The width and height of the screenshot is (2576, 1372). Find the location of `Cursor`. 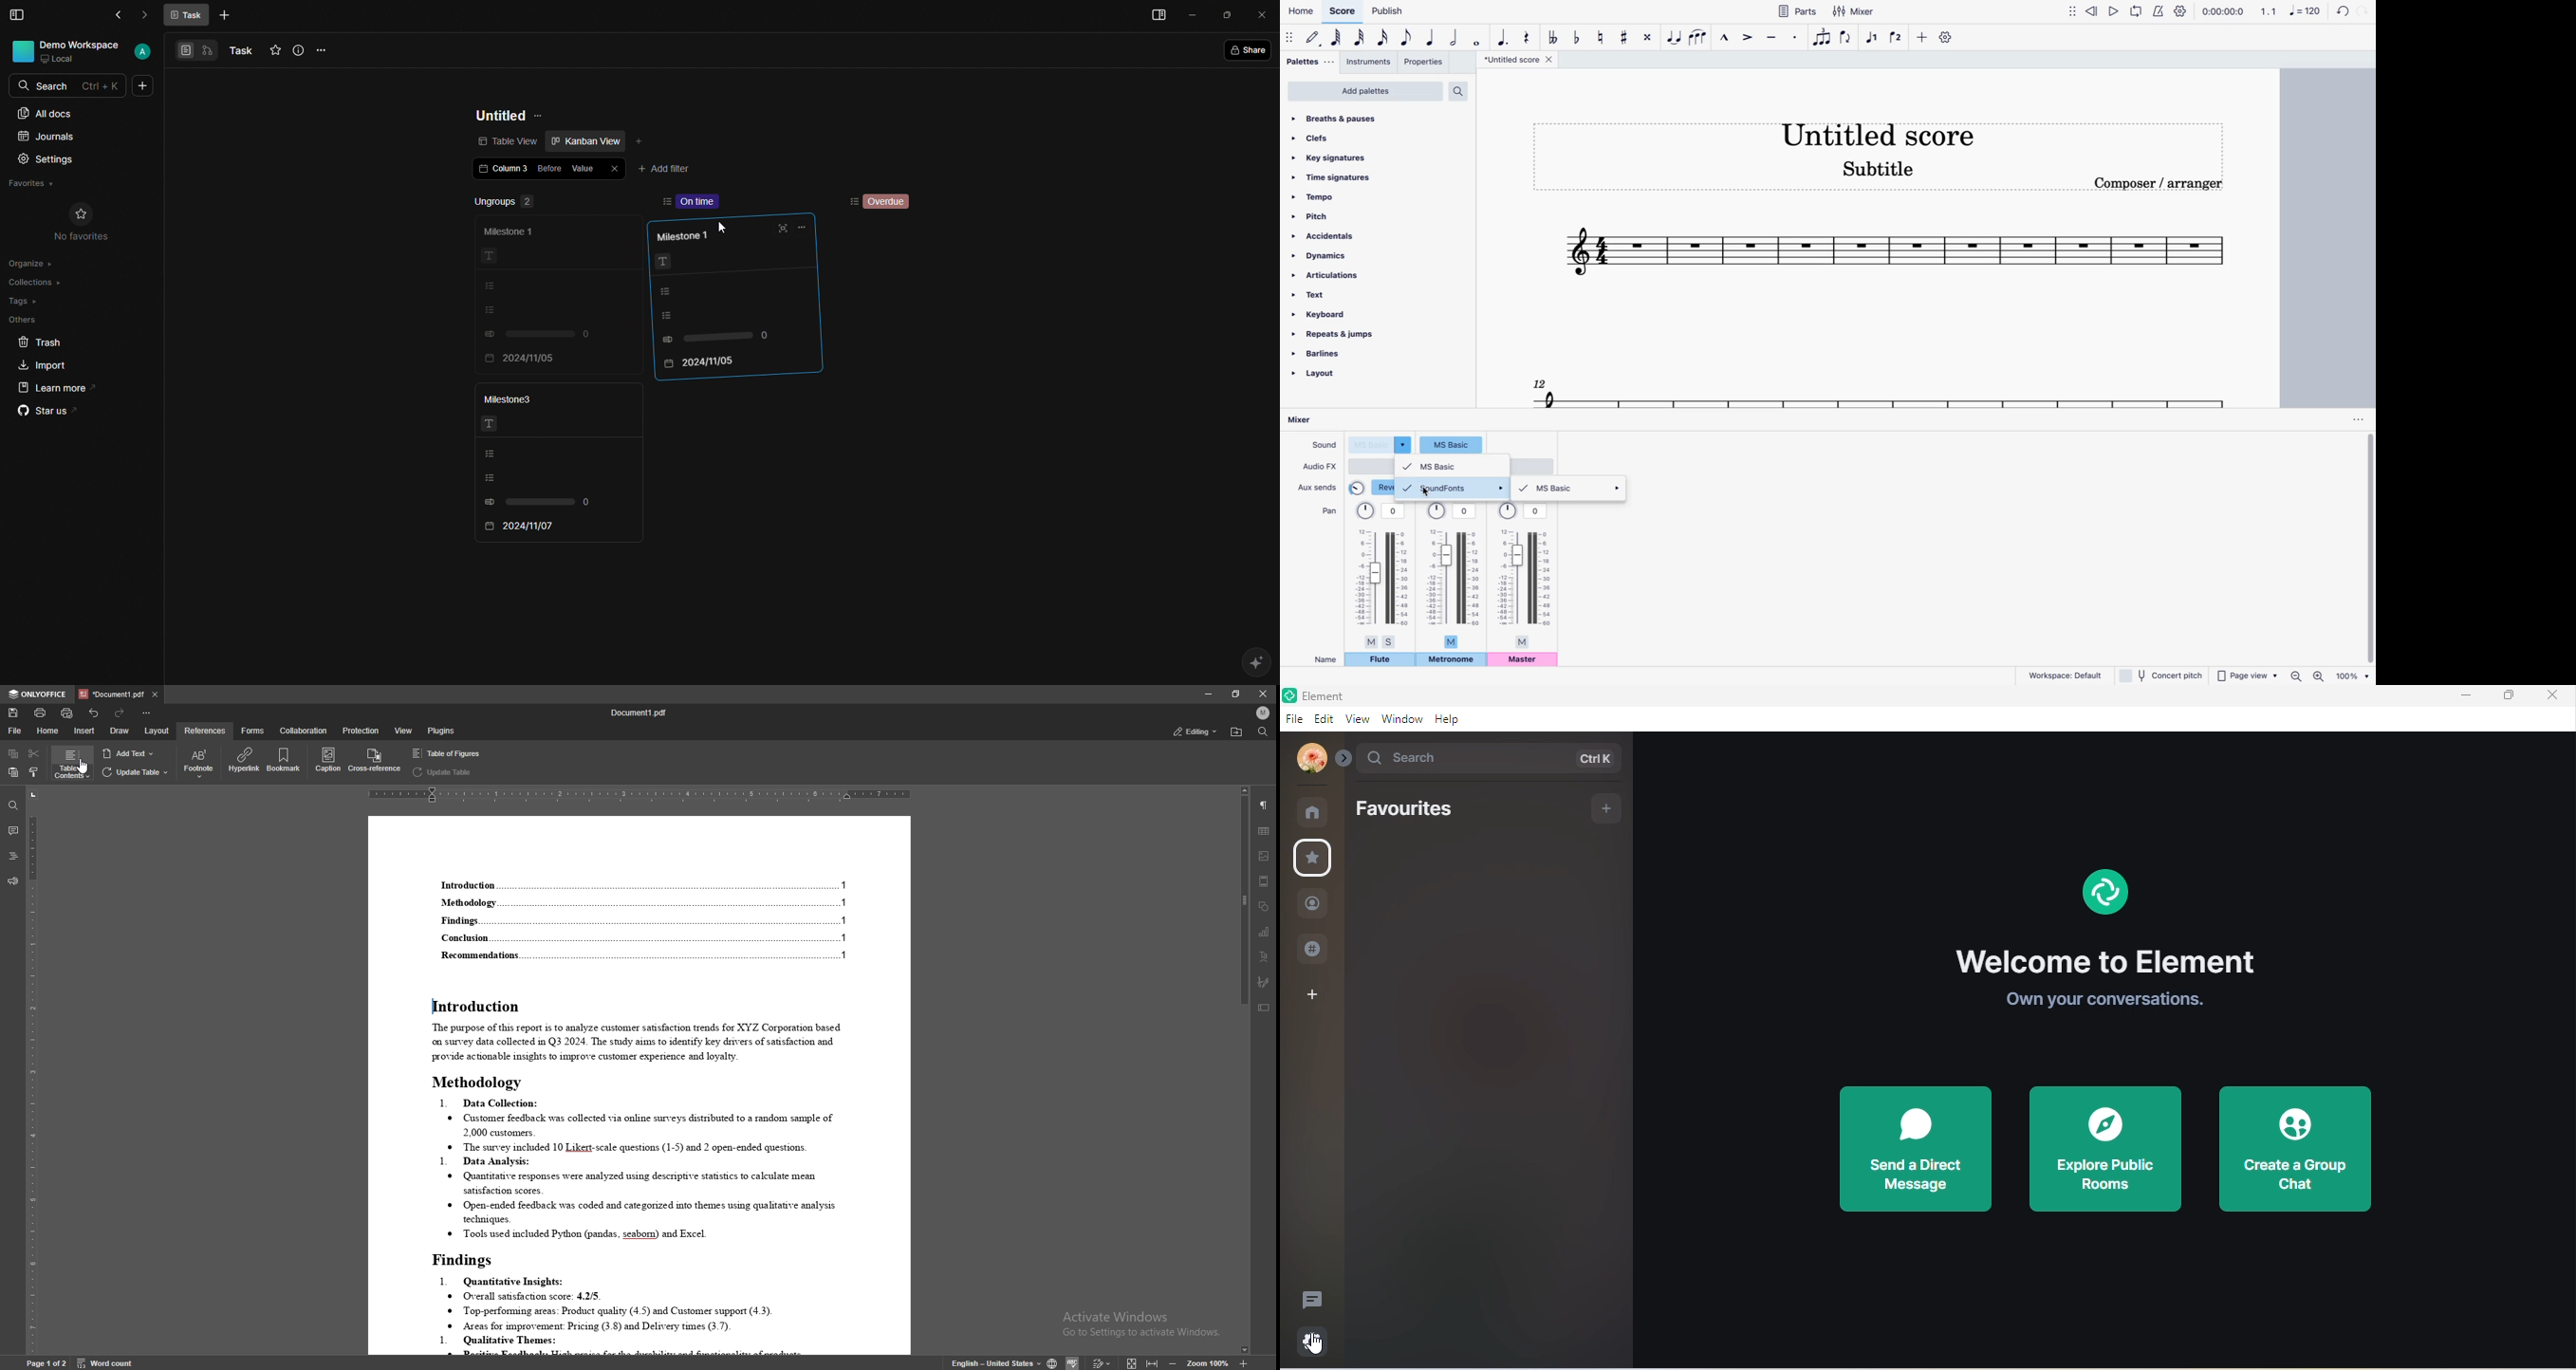

Cursor is located at coordinates (725, 229).